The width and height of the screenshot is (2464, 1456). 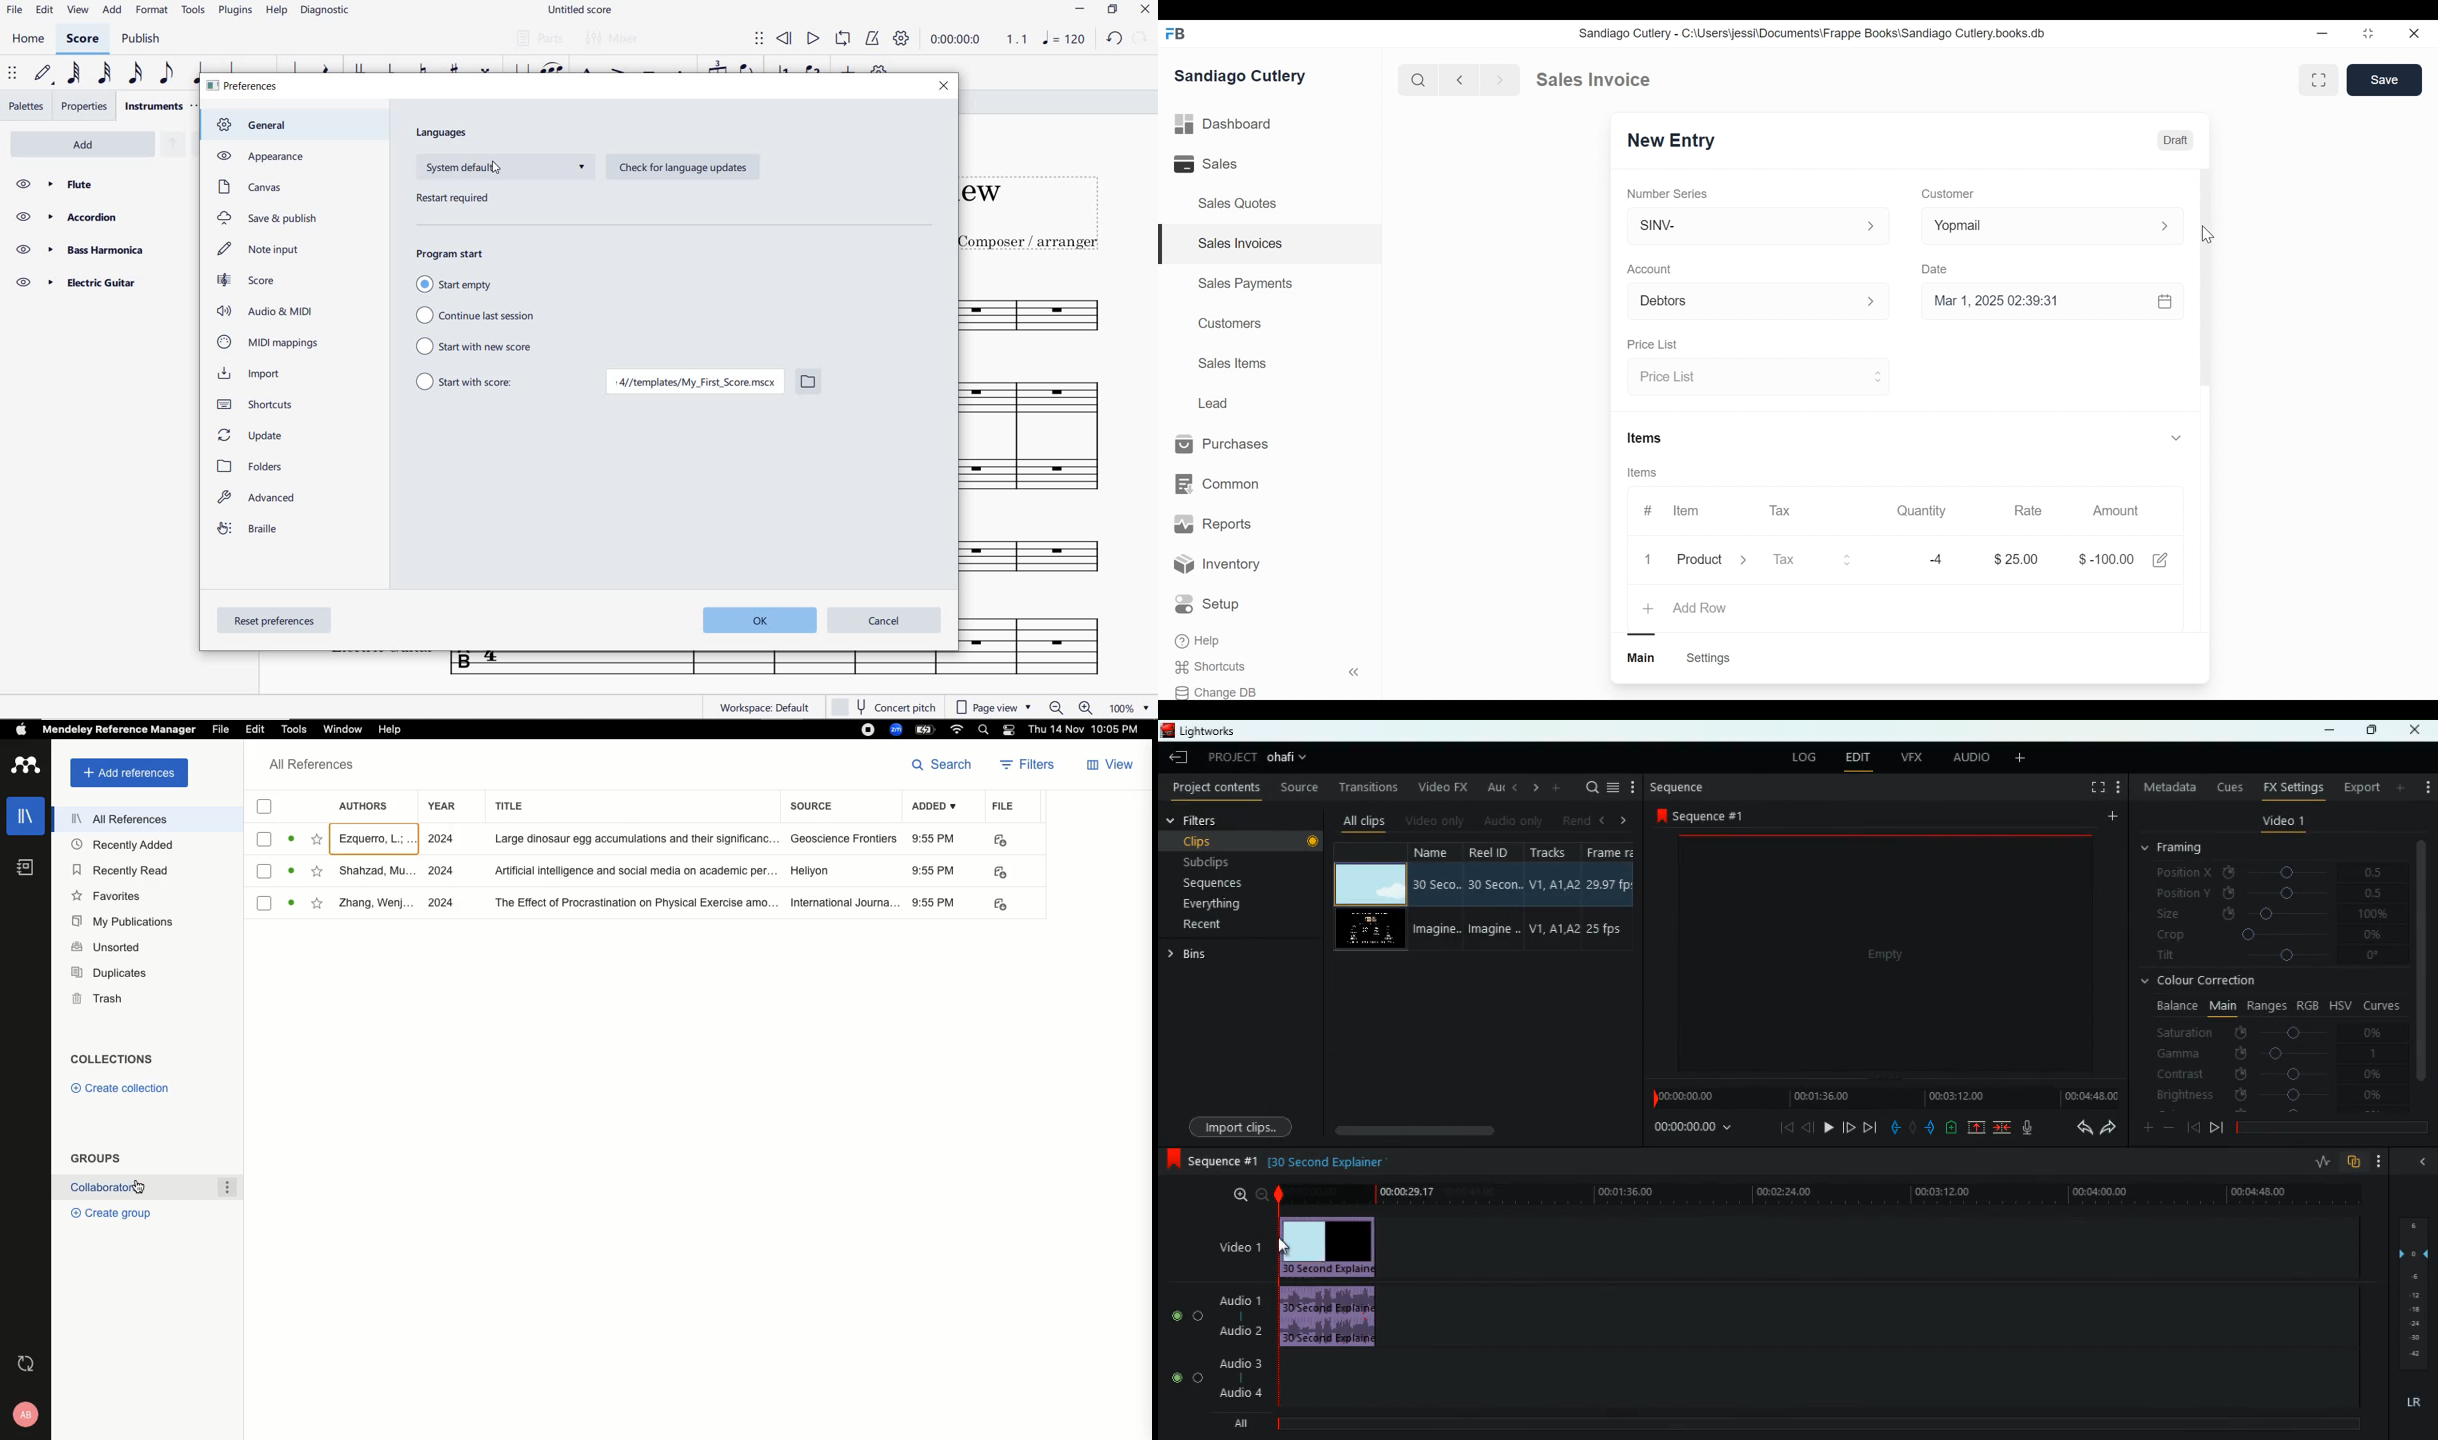 I want to click on Items, so click(x=1643, y=473).